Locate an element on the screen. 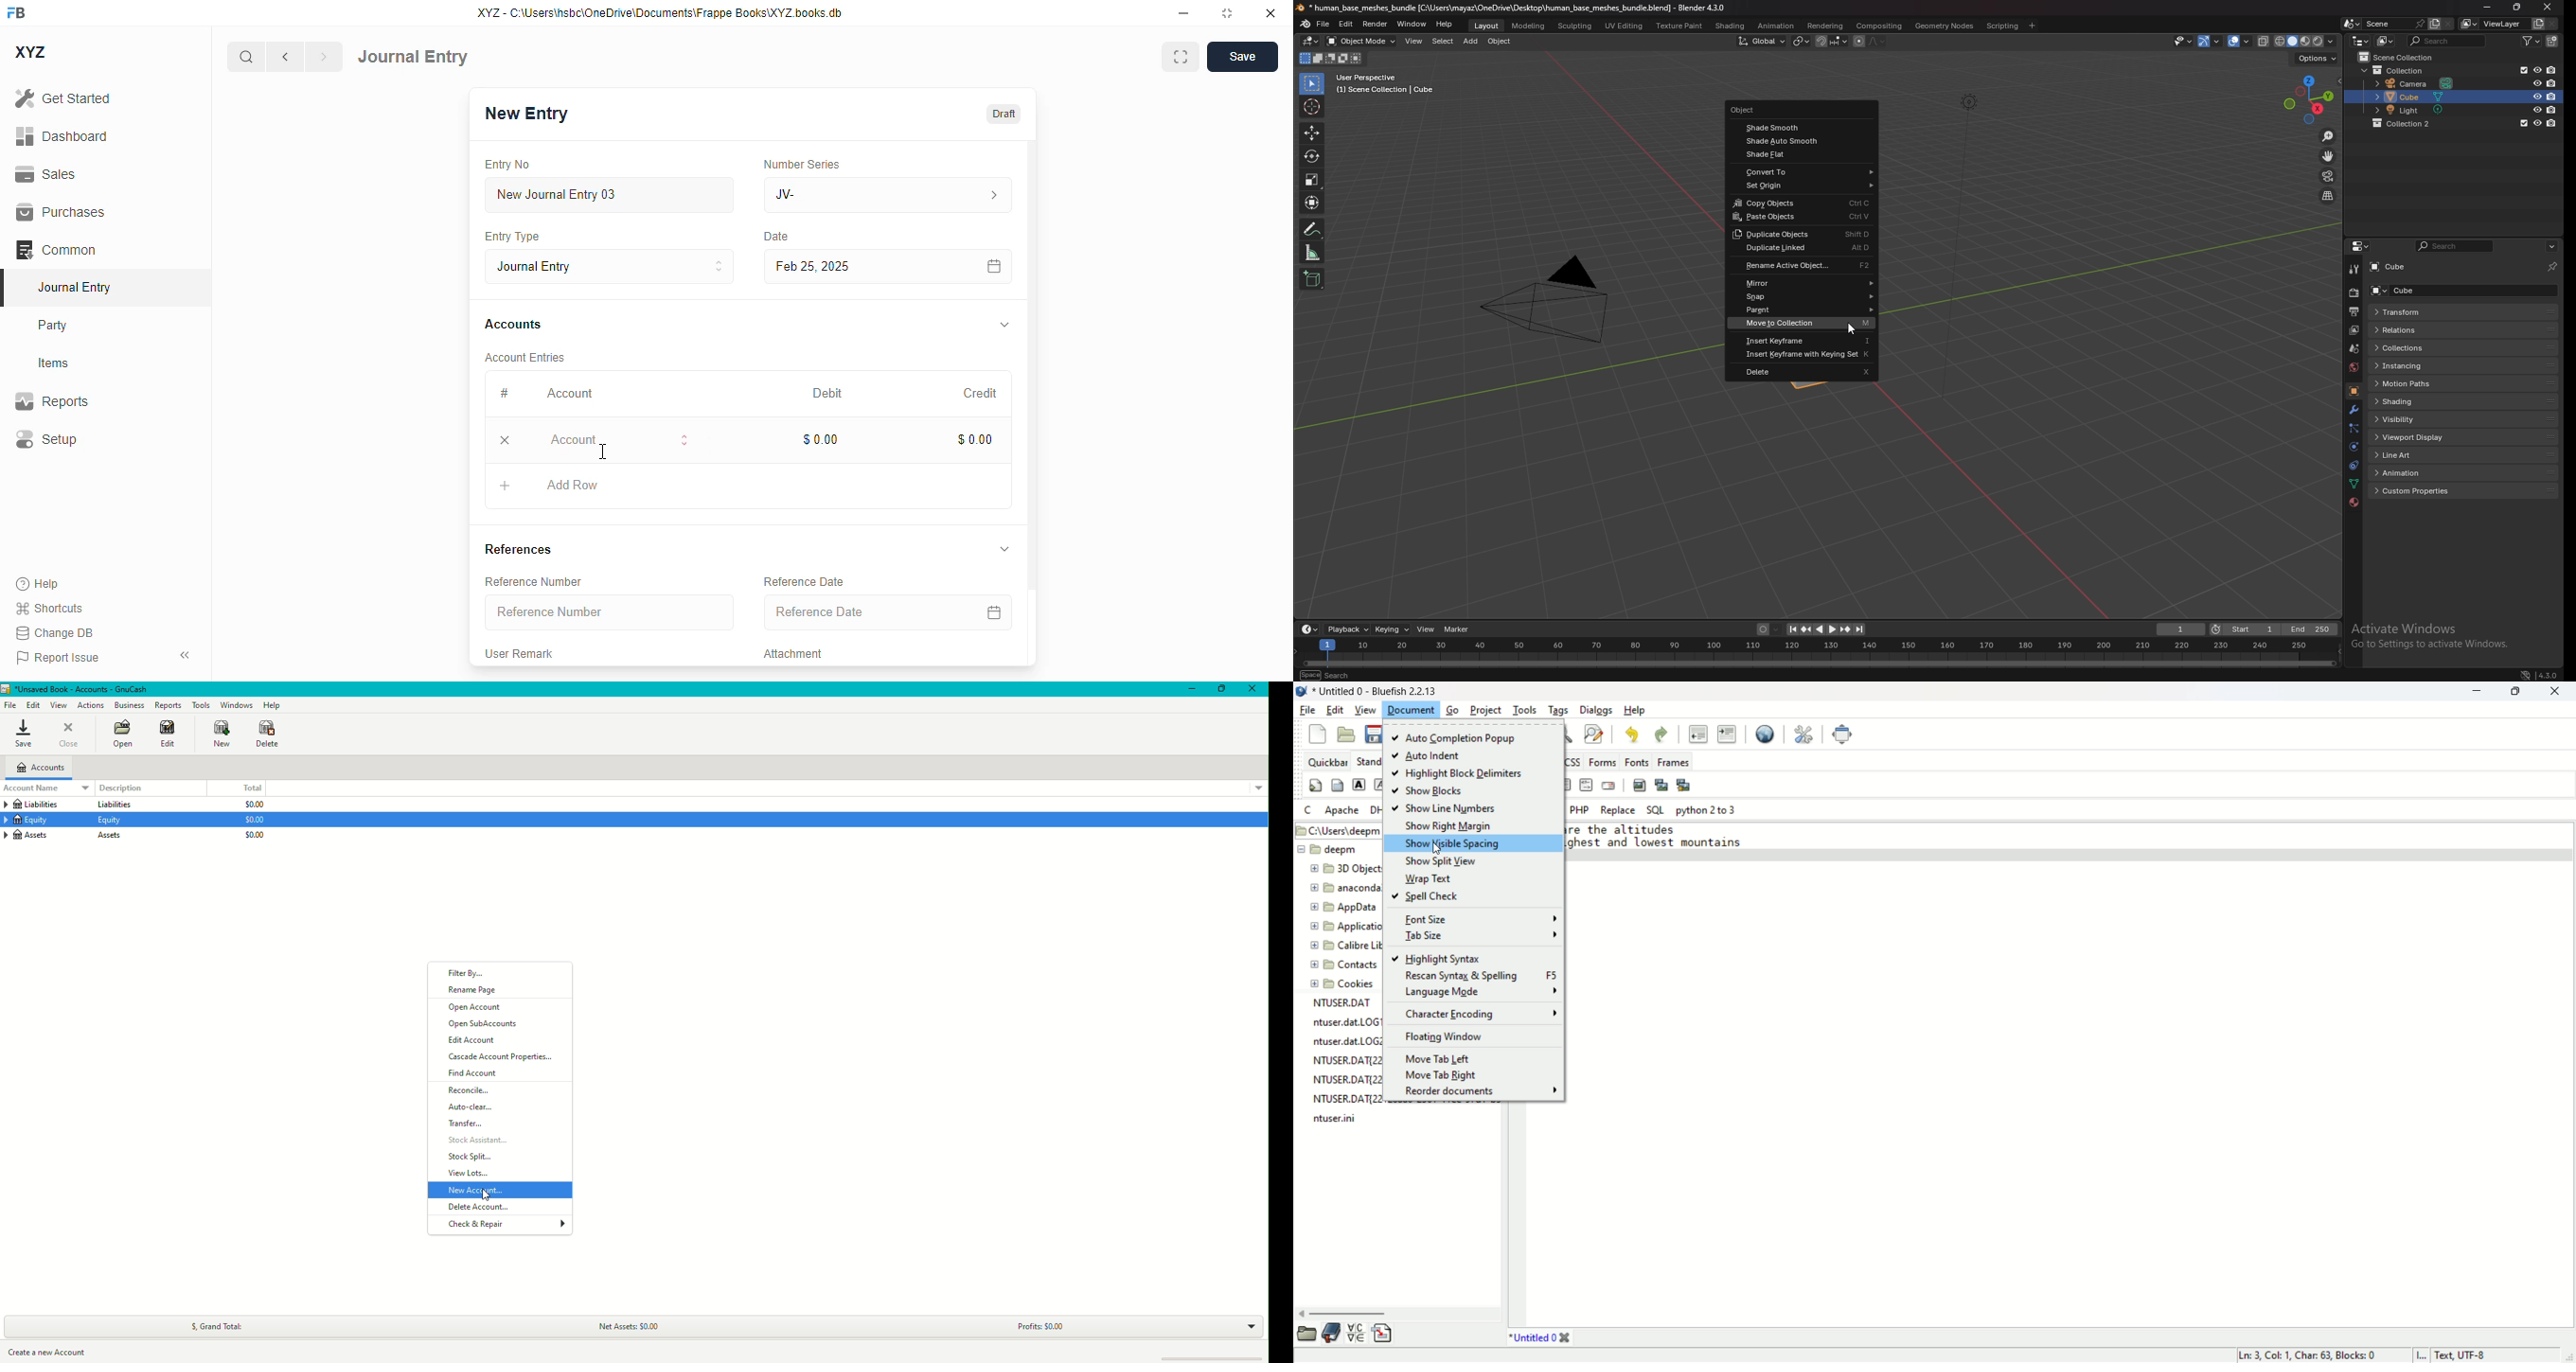 The height and width of the screenshot is (1372, 2576). # is located at coordinates (504, 394).